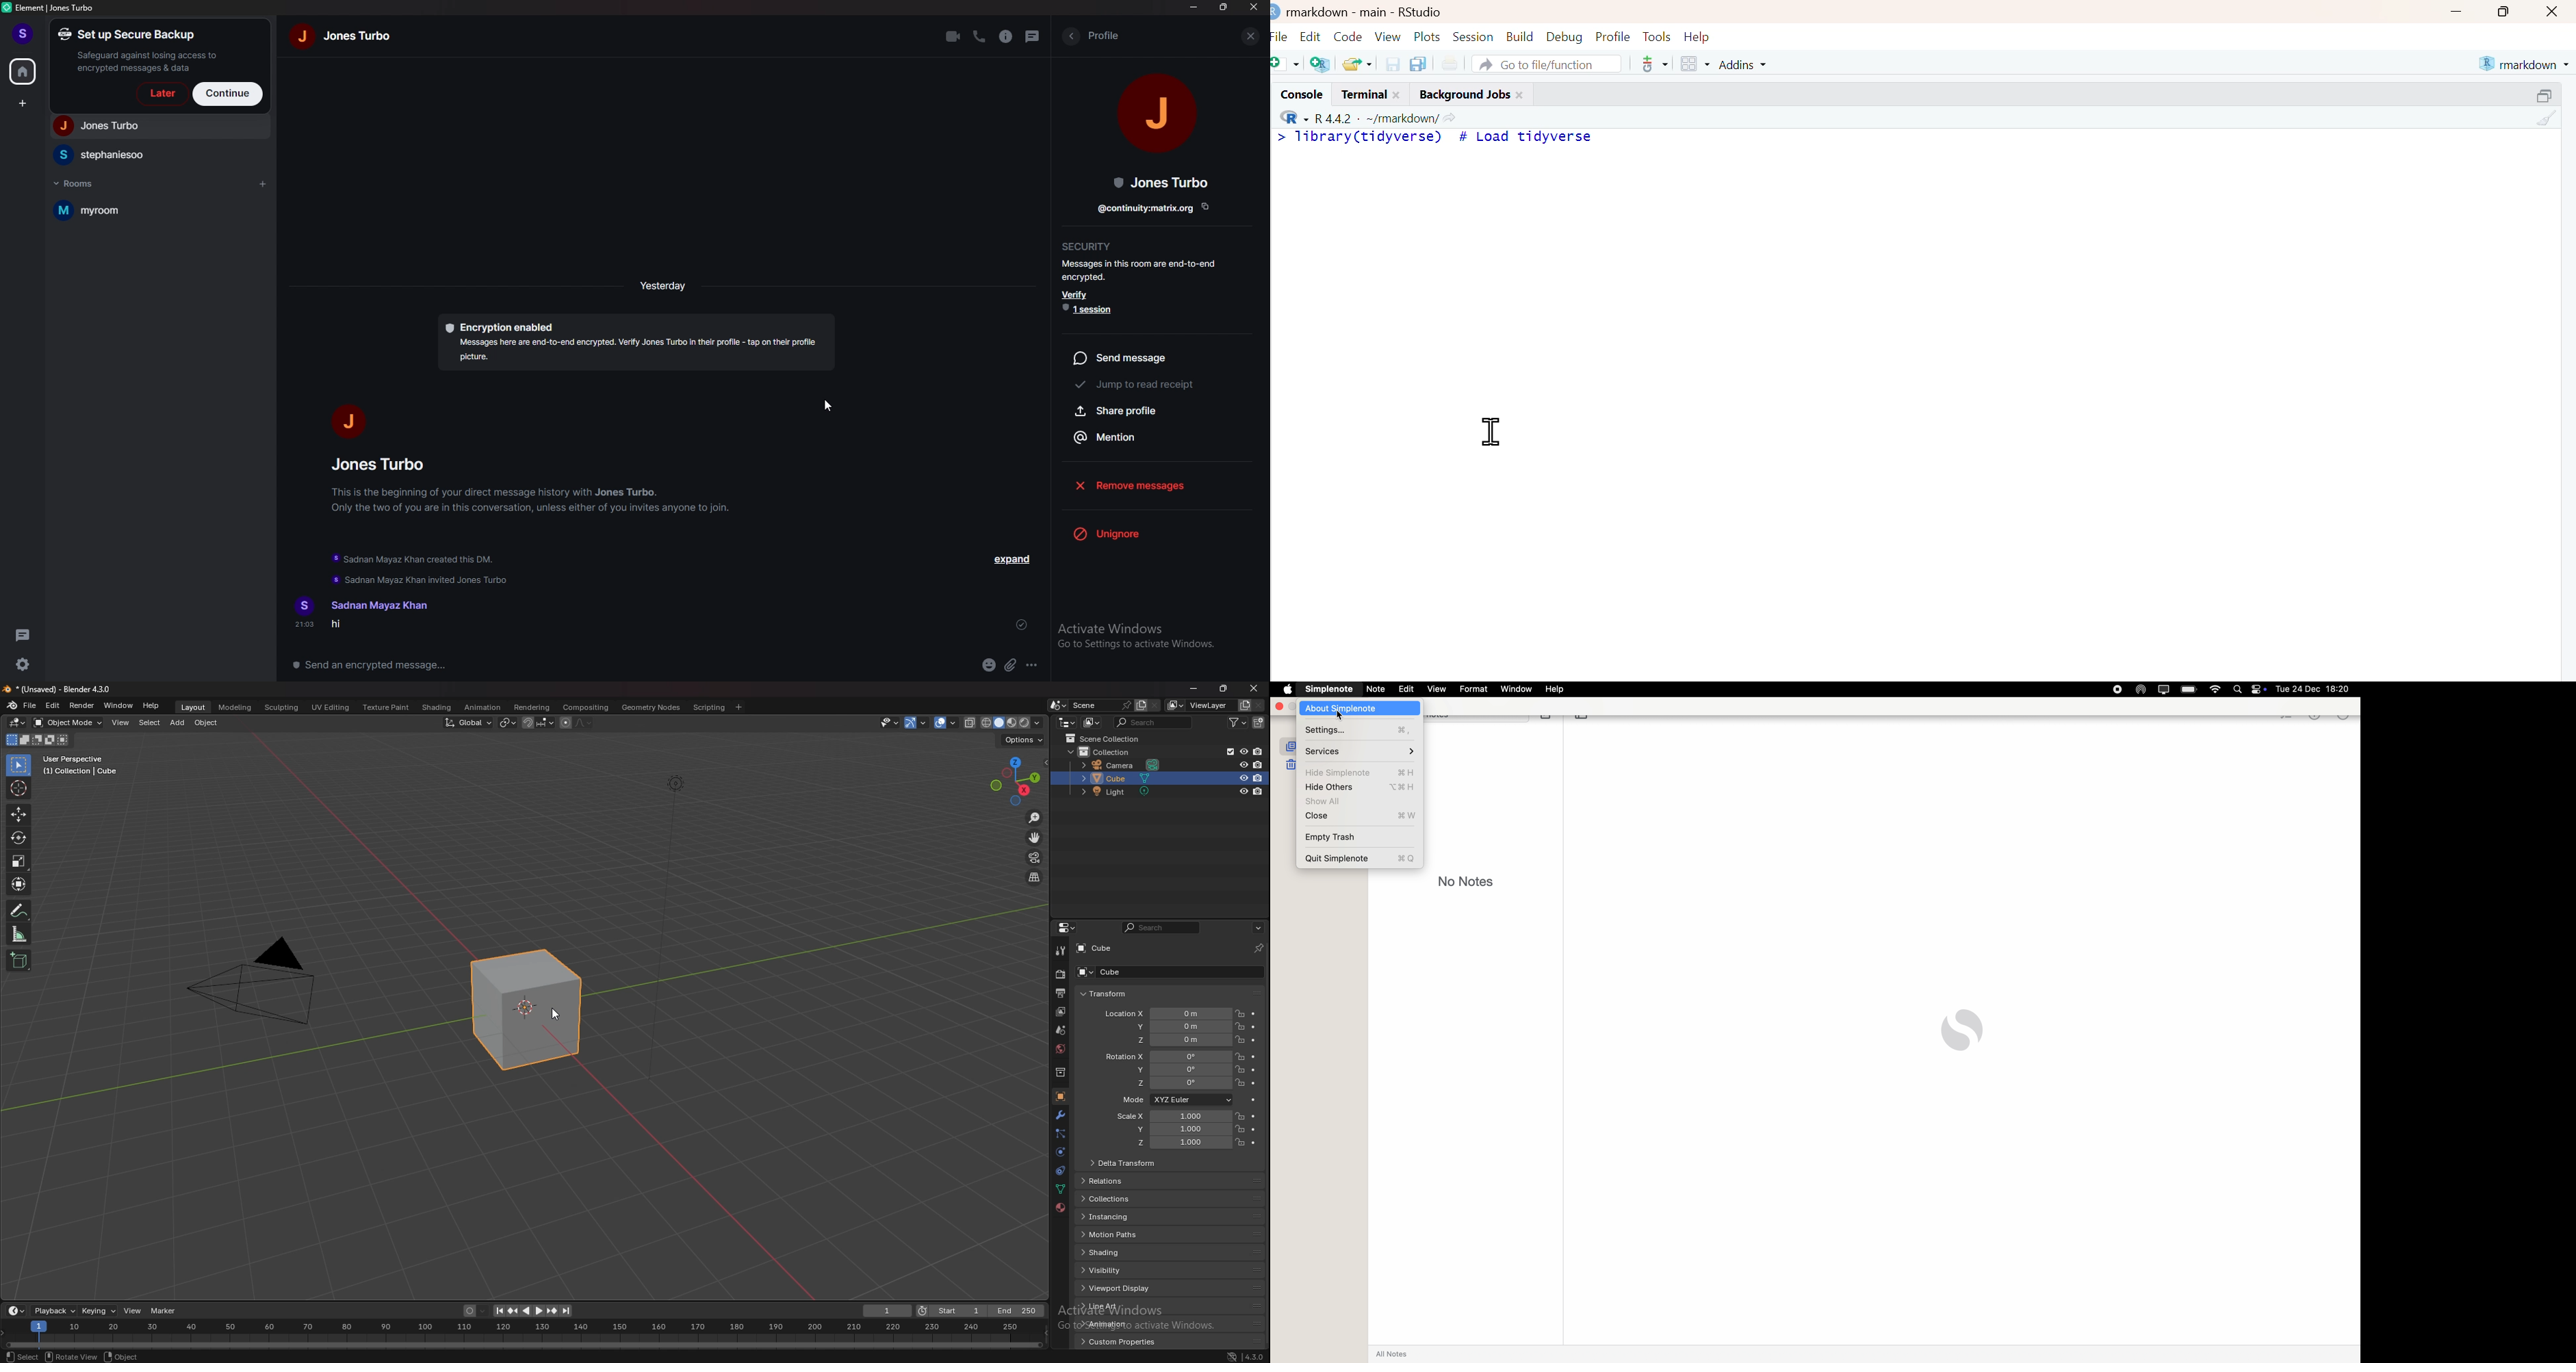 Image resolution: width=2576 pixels, height=1372 pixels. Describe the element at coordinates (1151, 385) in the screenshot. I see `jump to read receipt` at that location.